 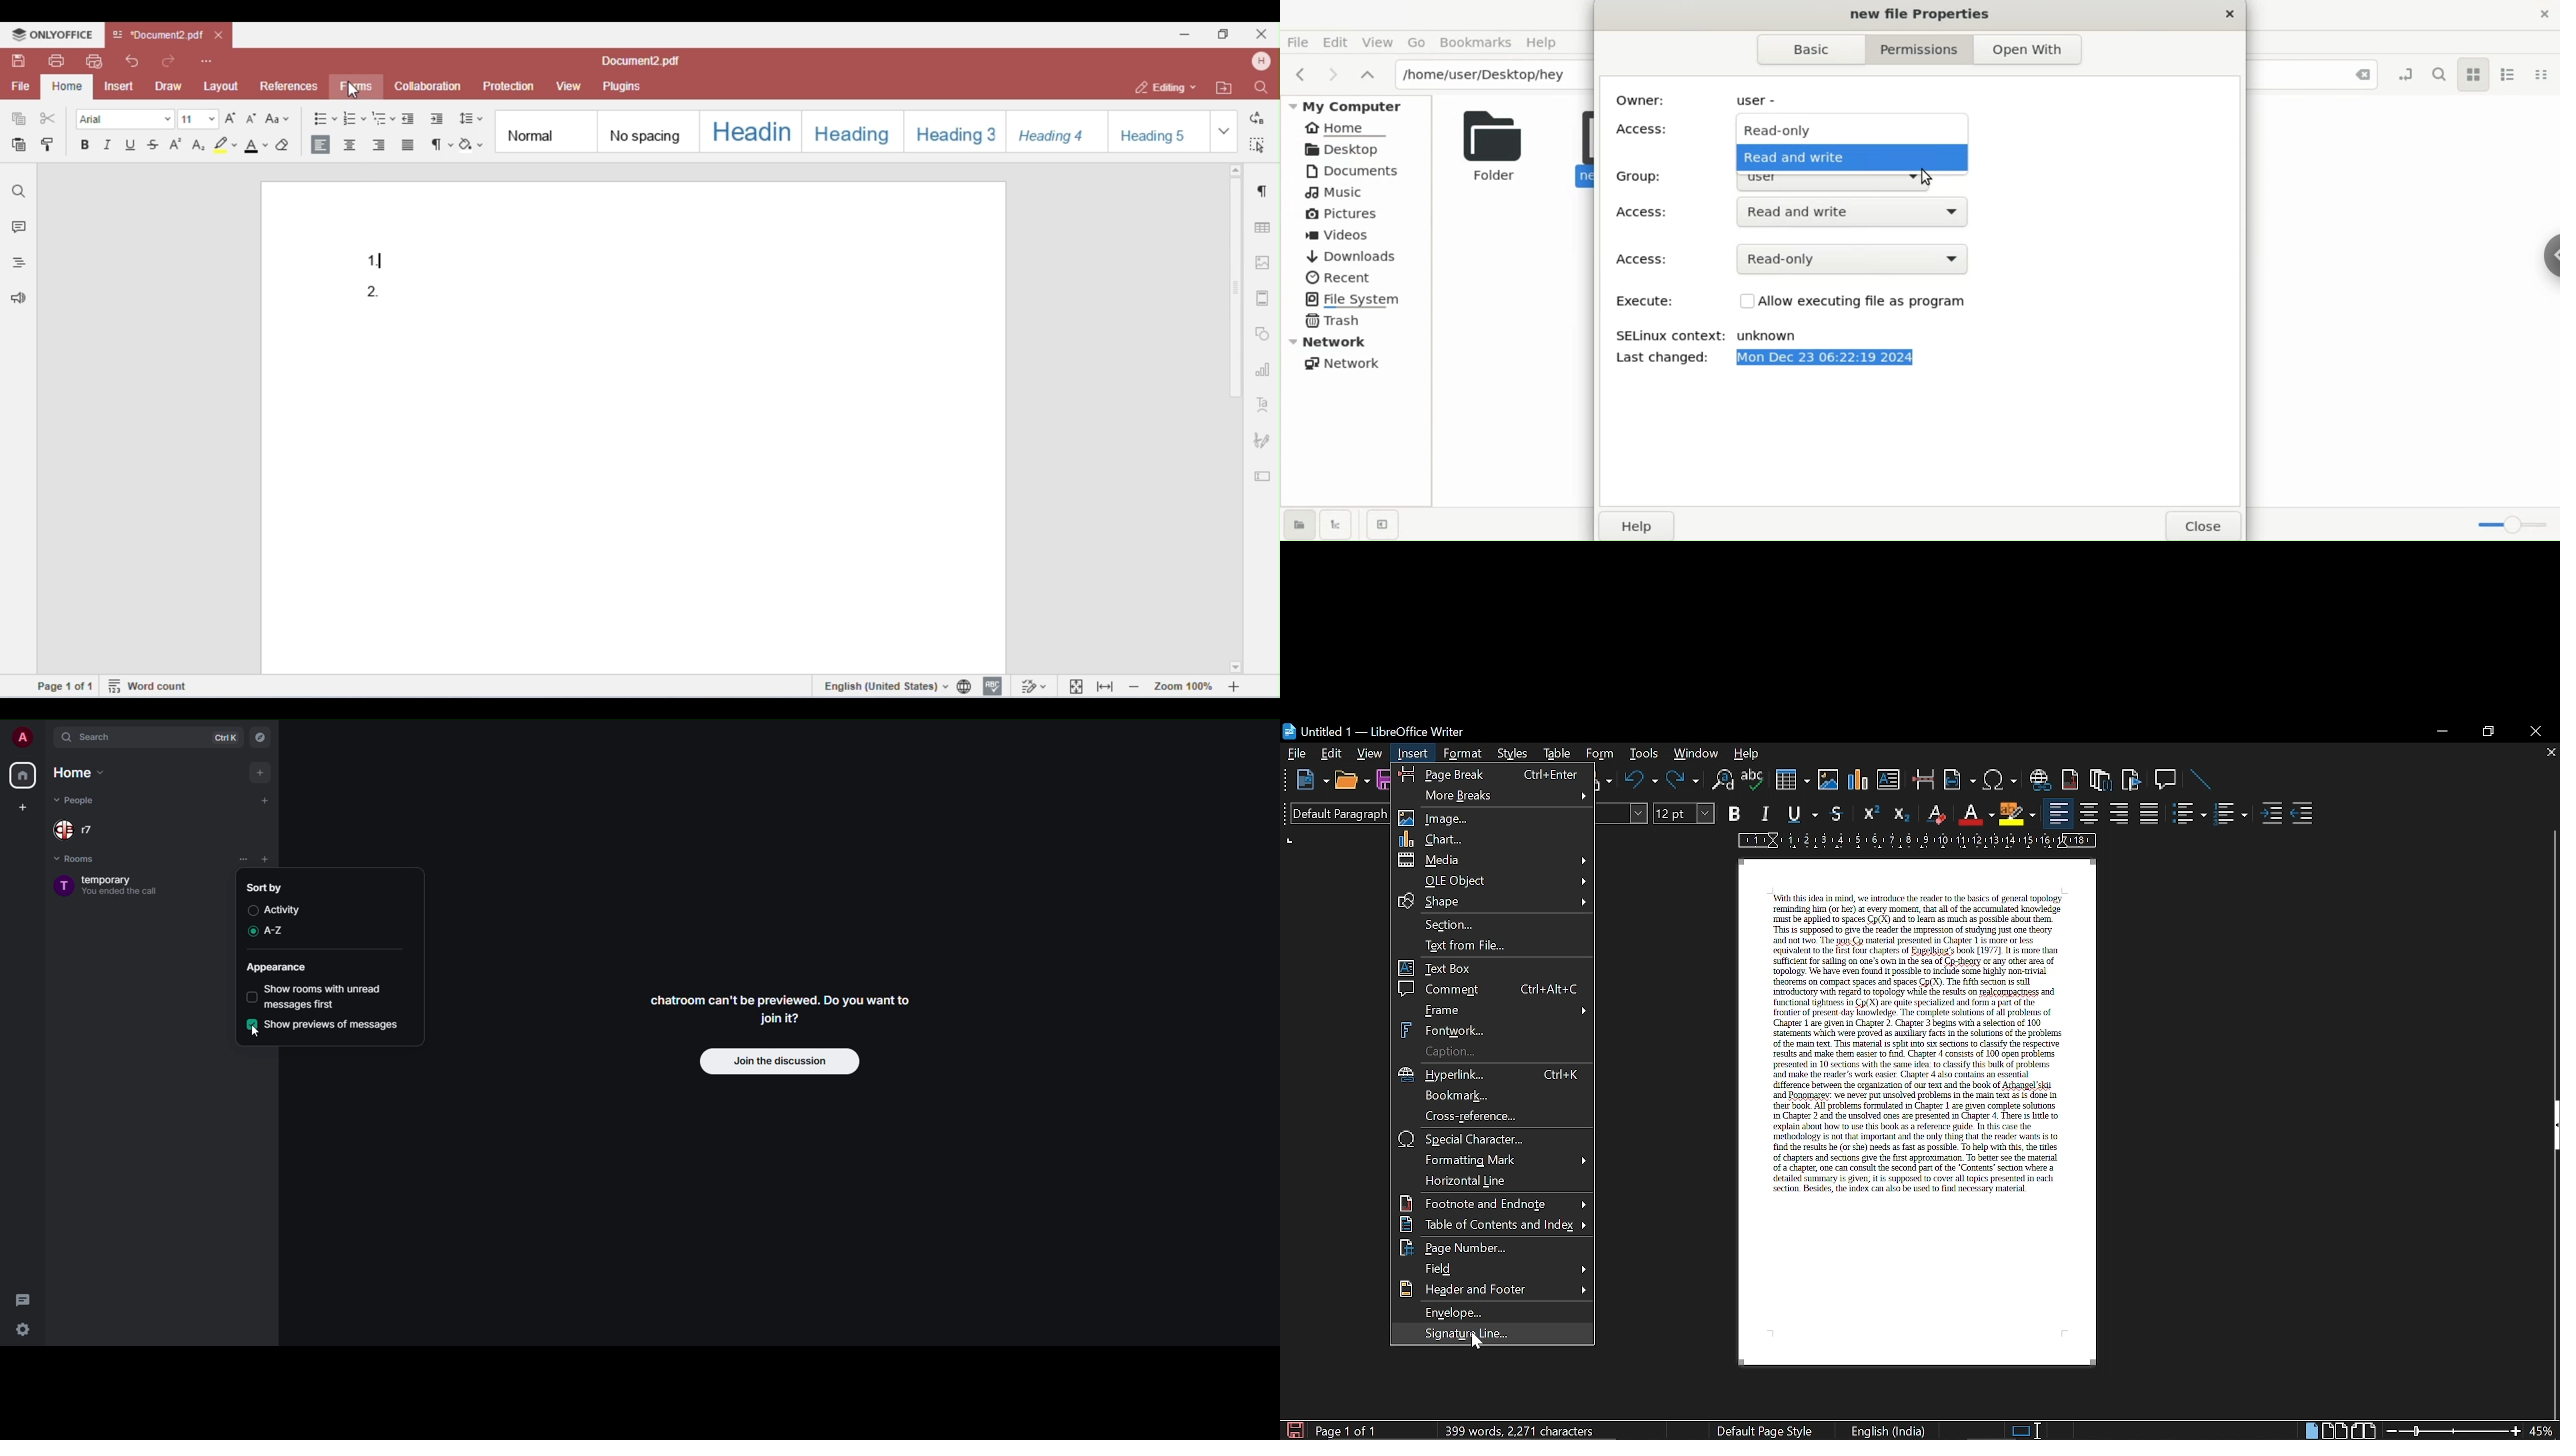 What do you see at coordinates (1903, 813) in the screenshot?
I see `subscript` at bounding box center [1903, 813].